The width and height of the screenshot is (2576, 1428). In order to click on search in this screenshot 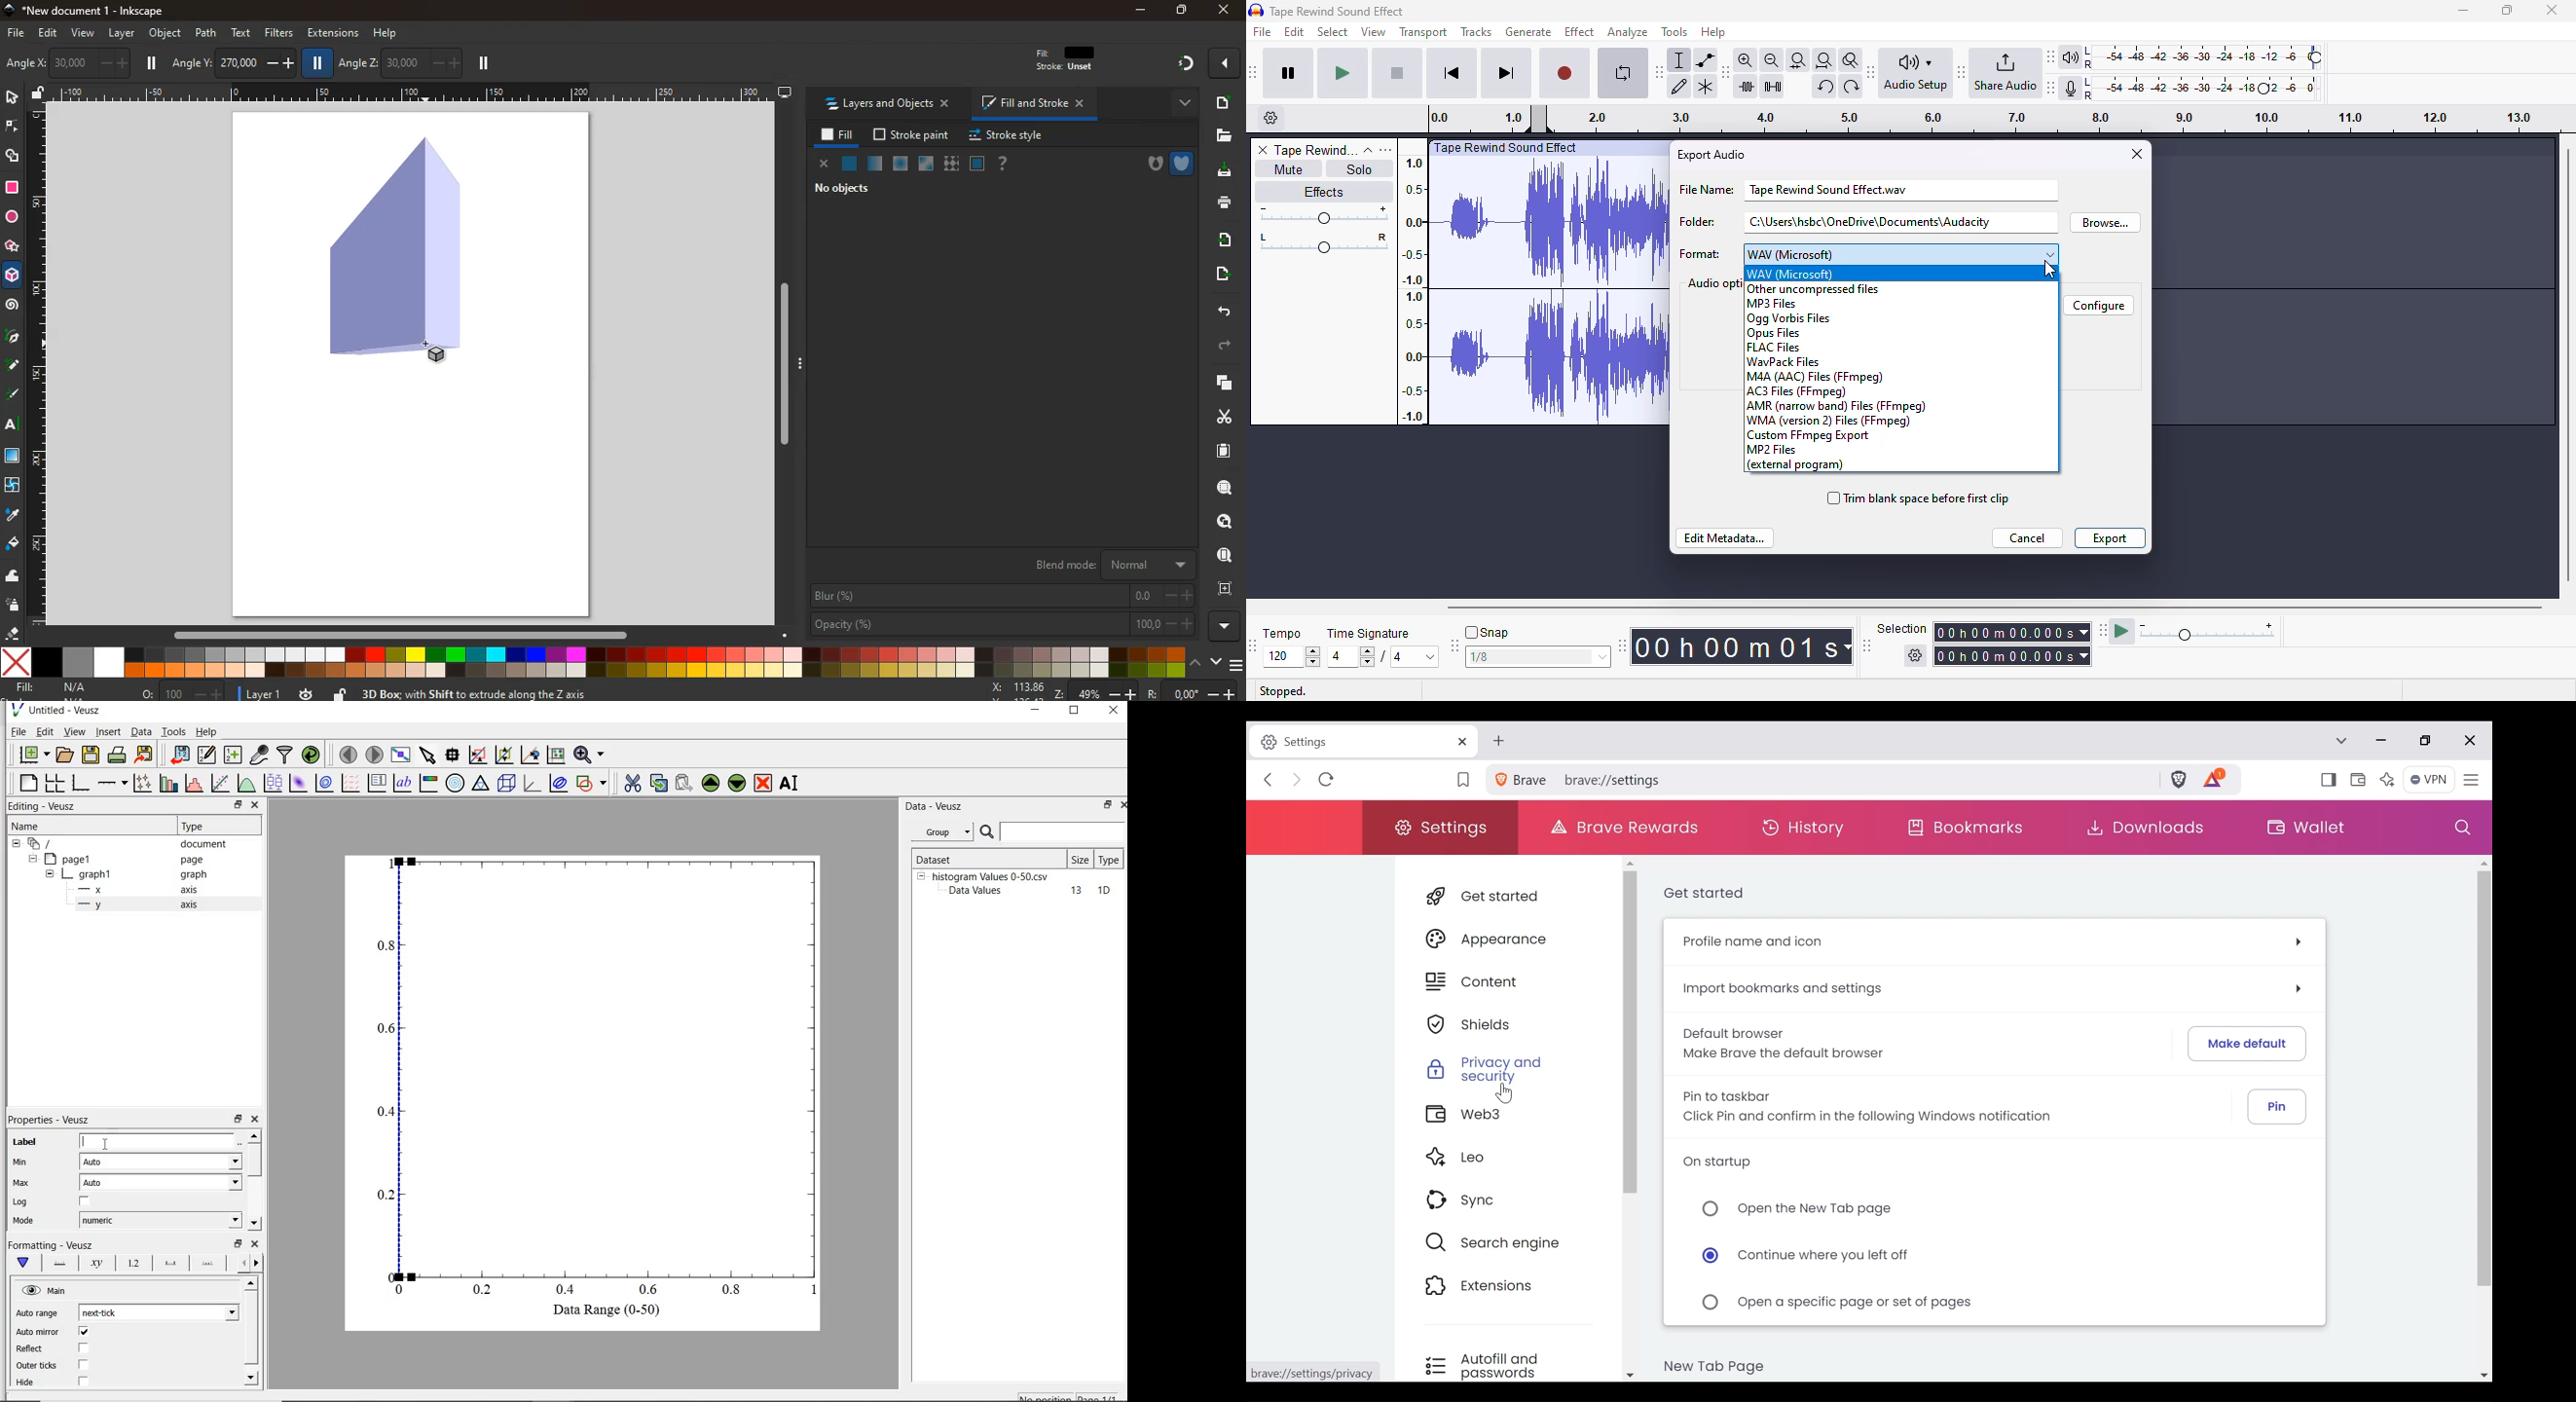, I will do `click(1221, 489)`.